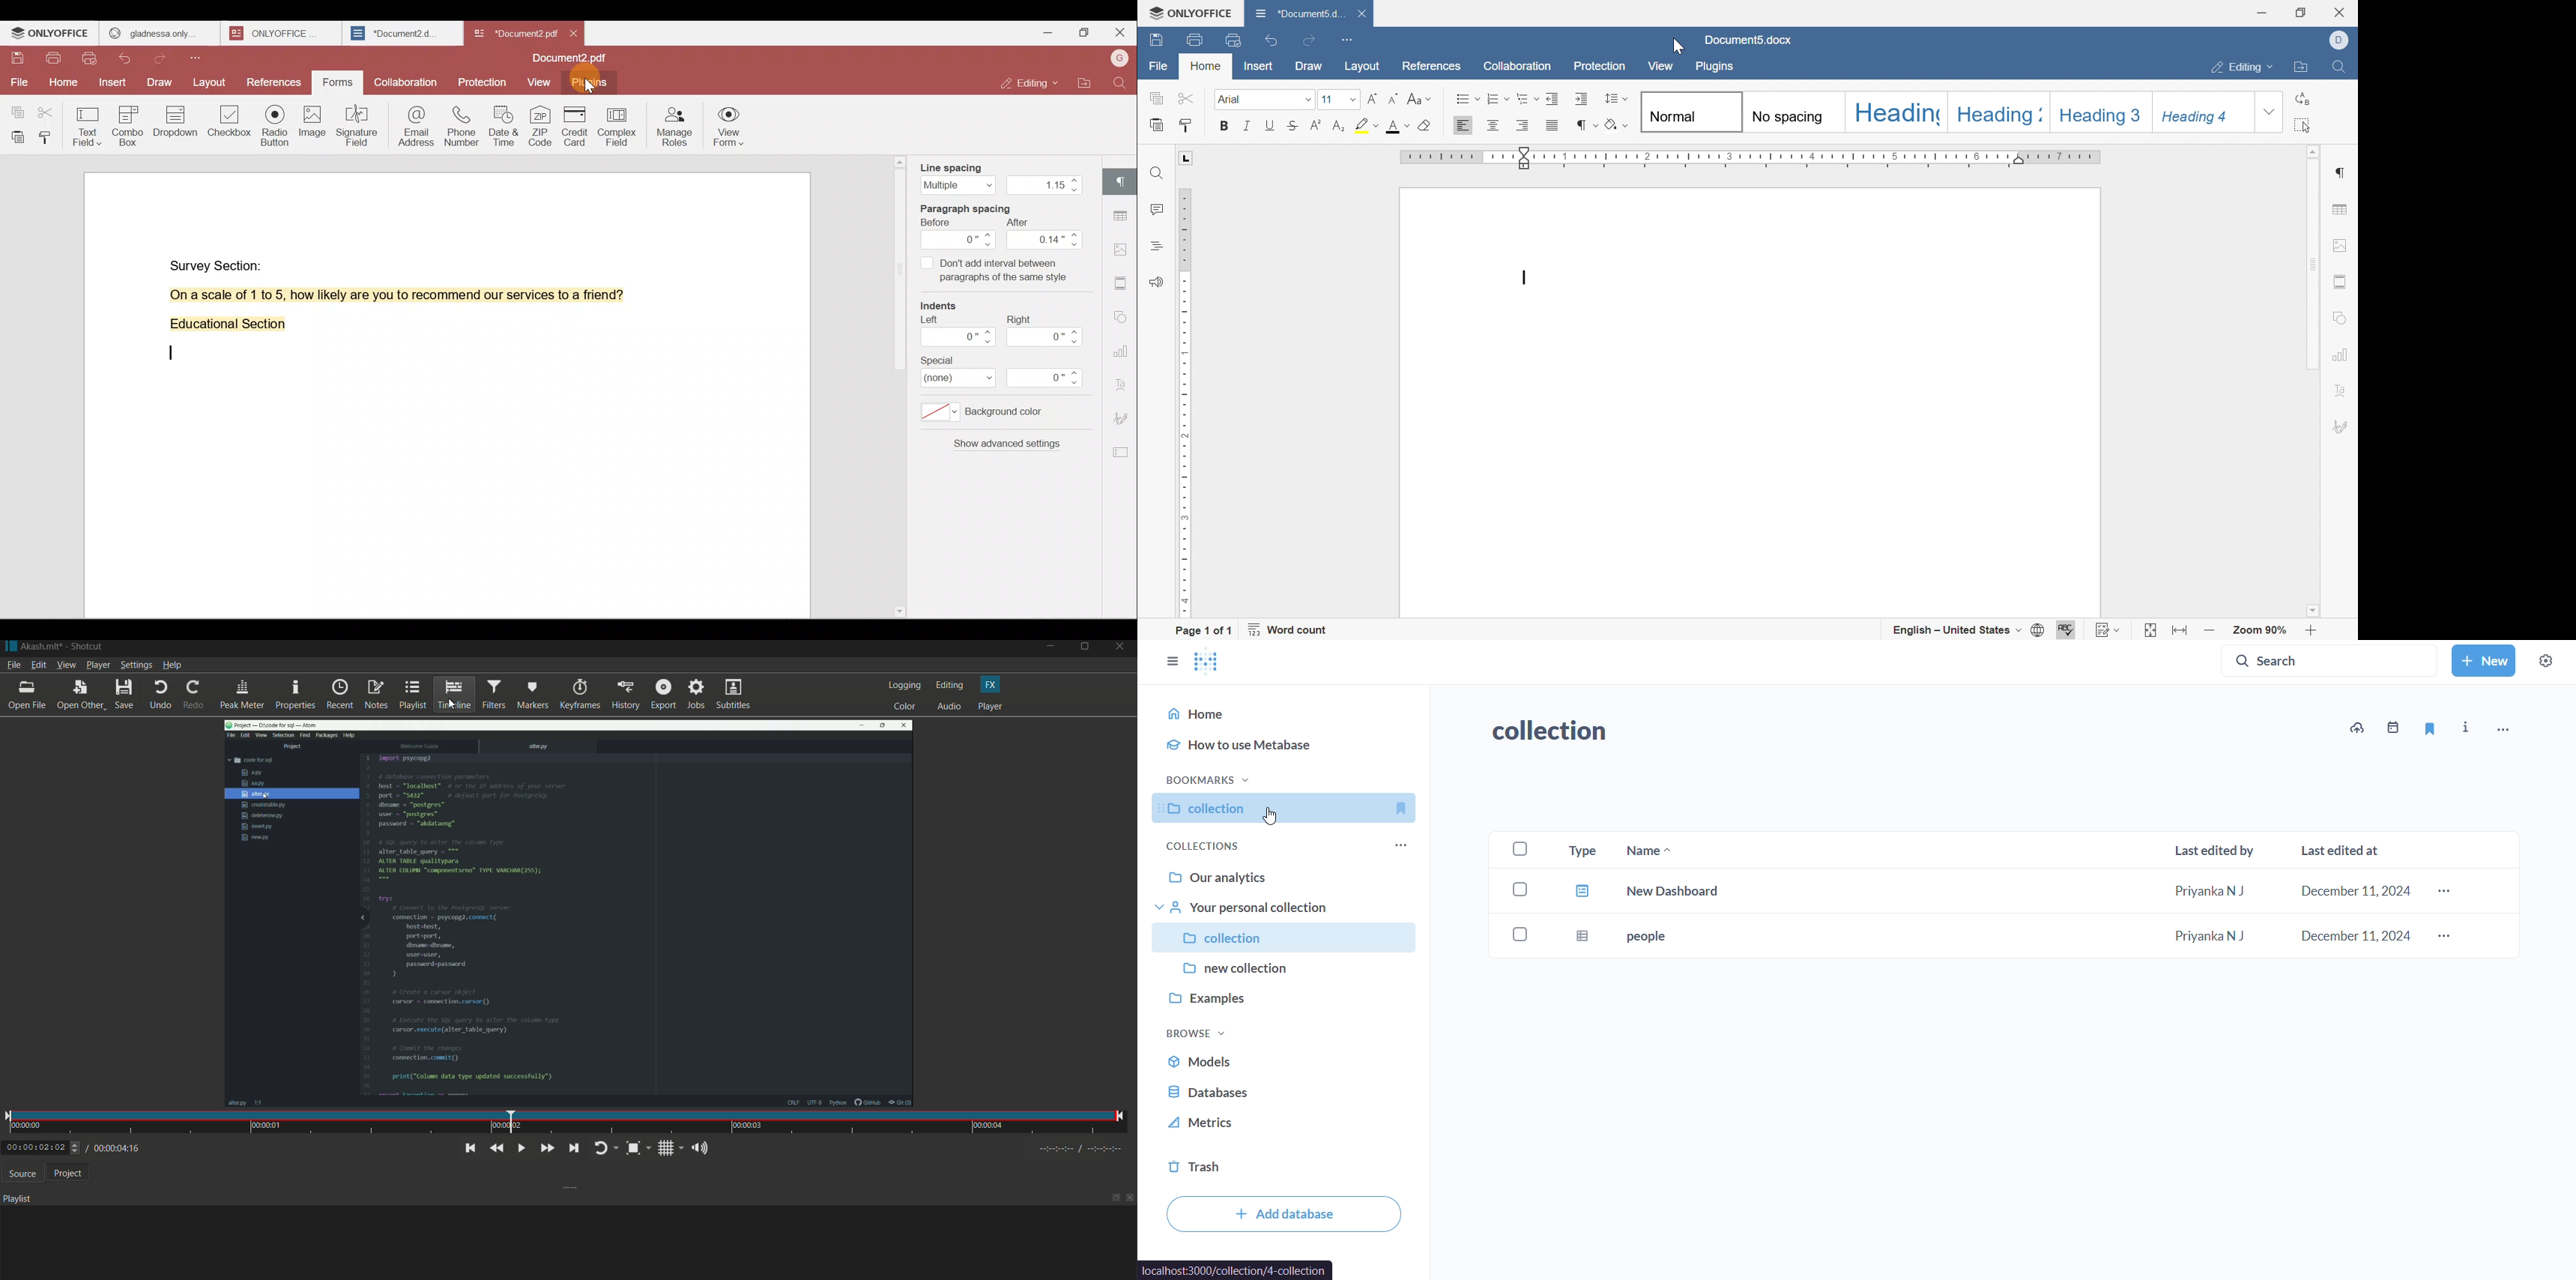 The width and height of the screenshot is (2576, 1288). What do you see at coordinates (1153, 246) in the screenshot?
I see `headings` at bounding box center [1153, 246].